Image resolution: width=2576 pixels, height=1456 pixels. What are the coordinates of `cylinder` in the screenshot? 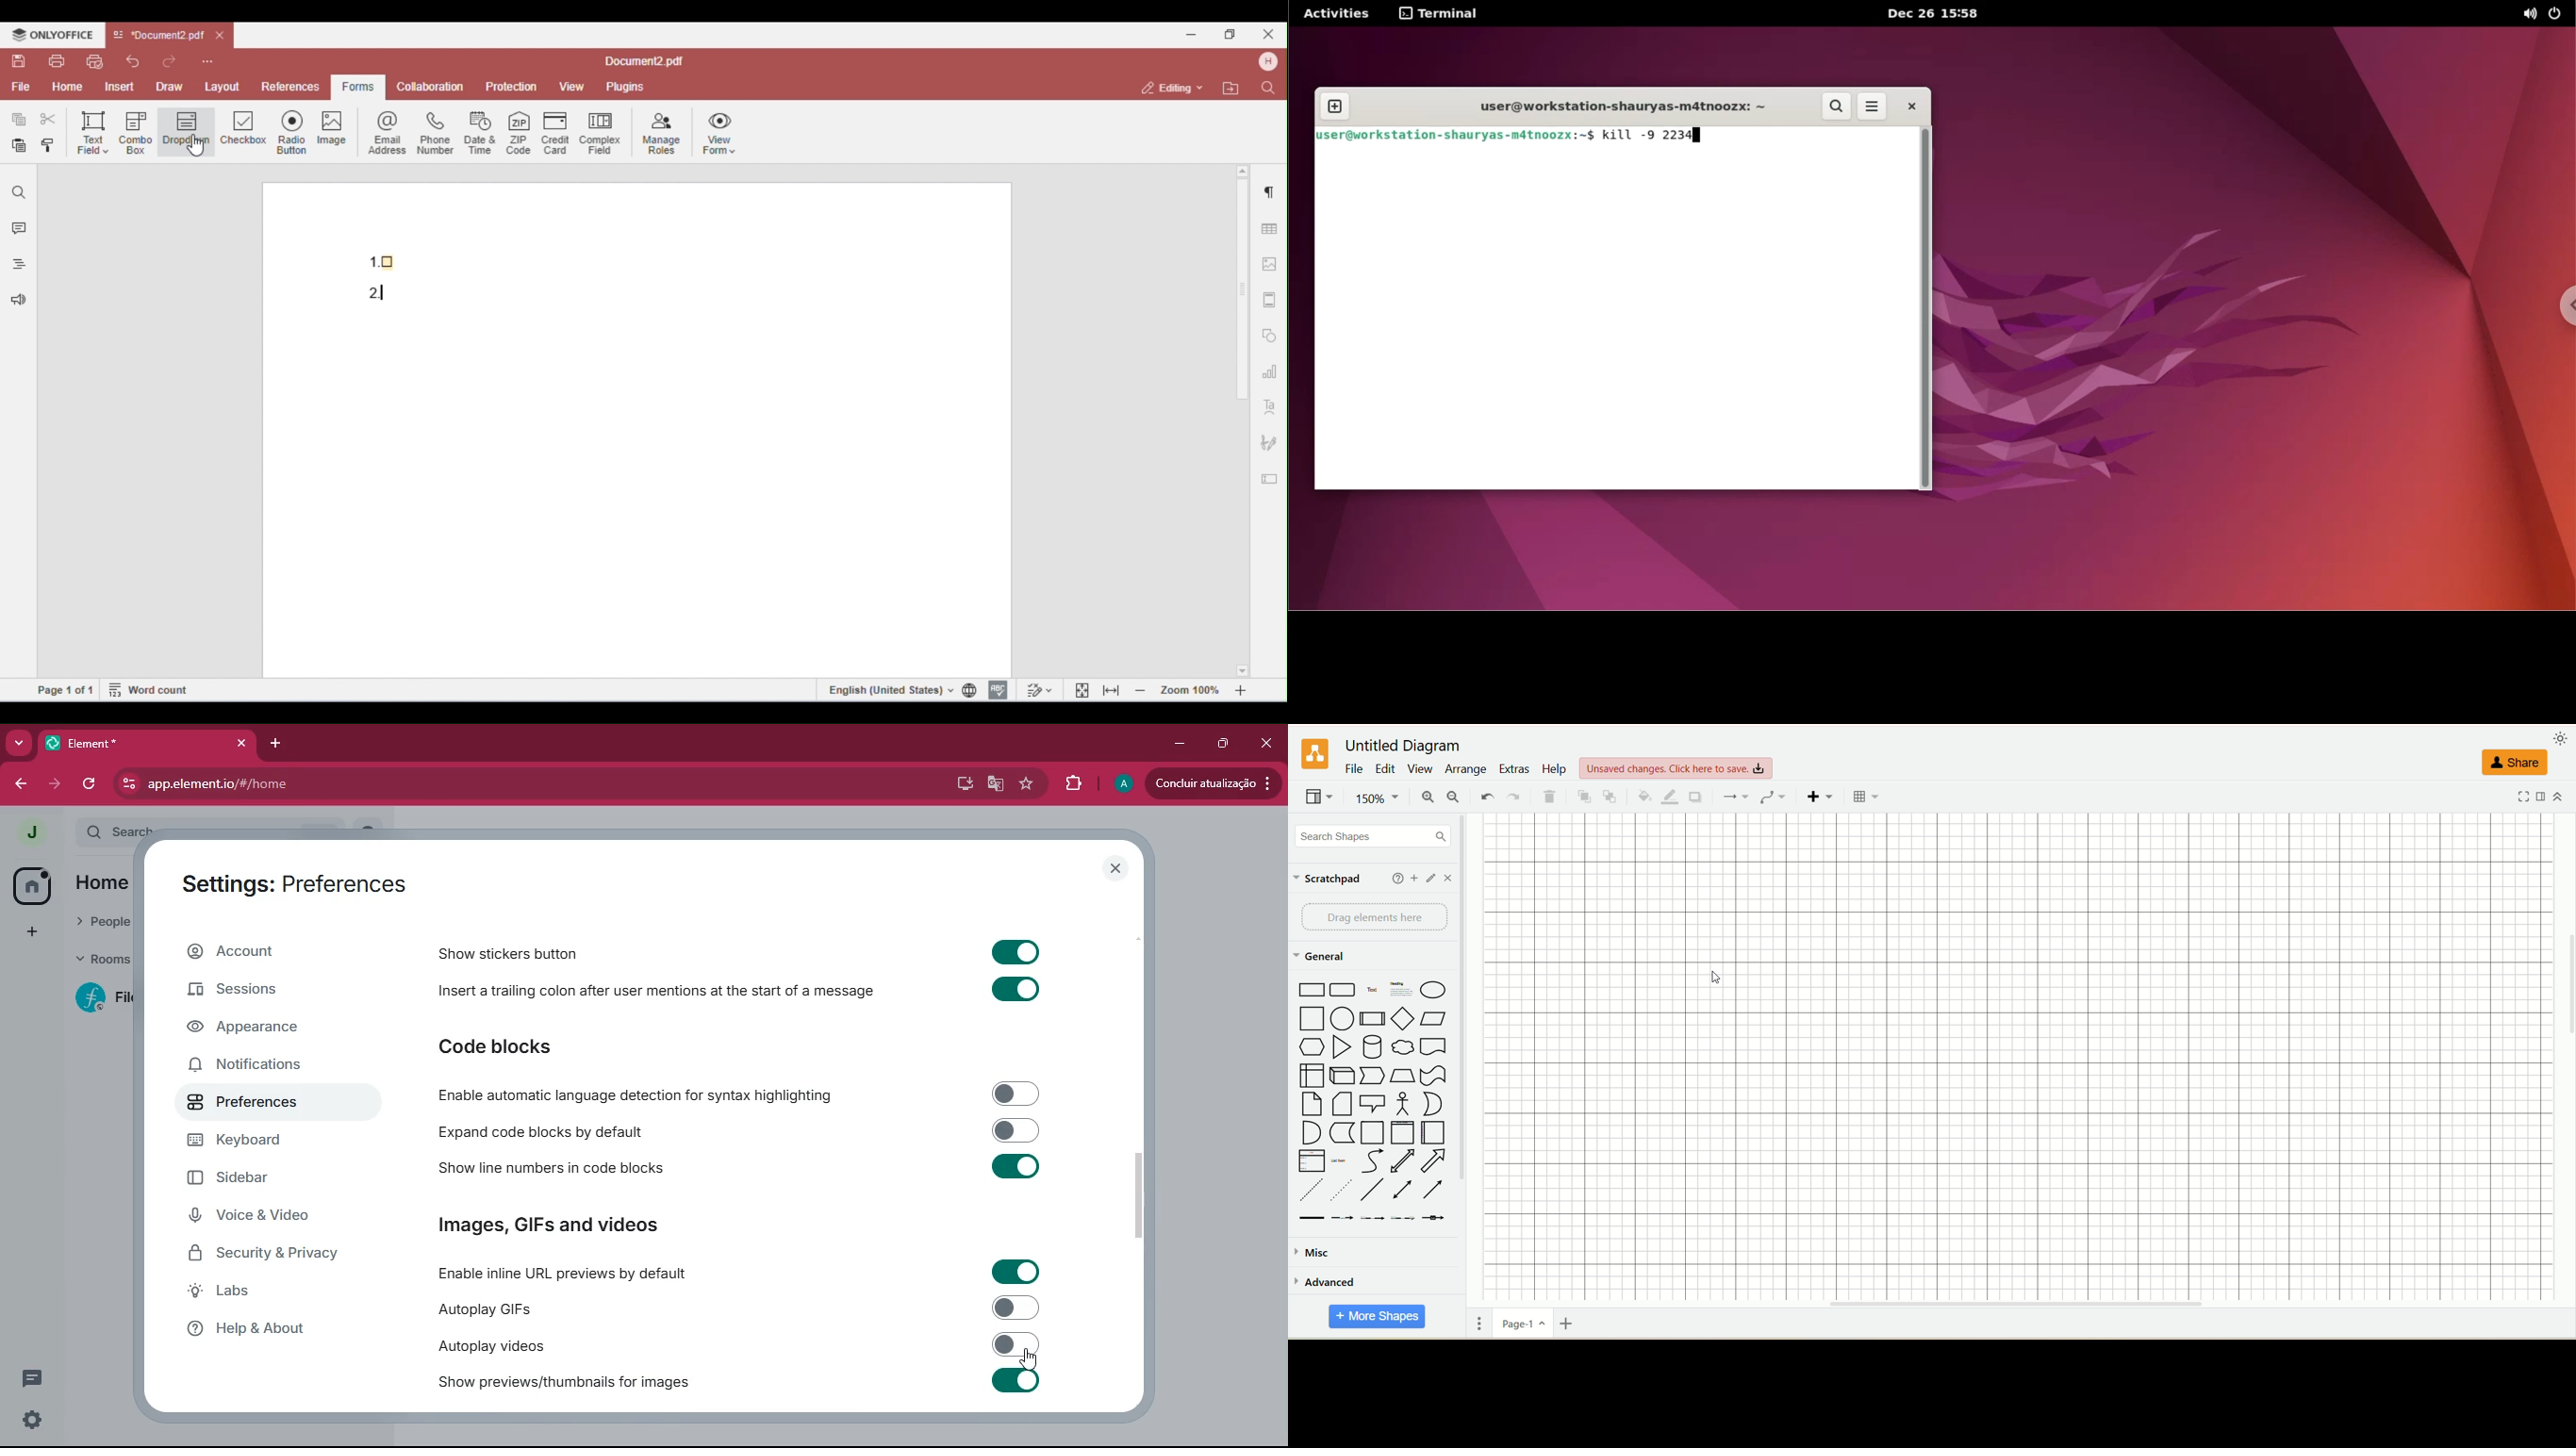 It's located at (1374, 1046).